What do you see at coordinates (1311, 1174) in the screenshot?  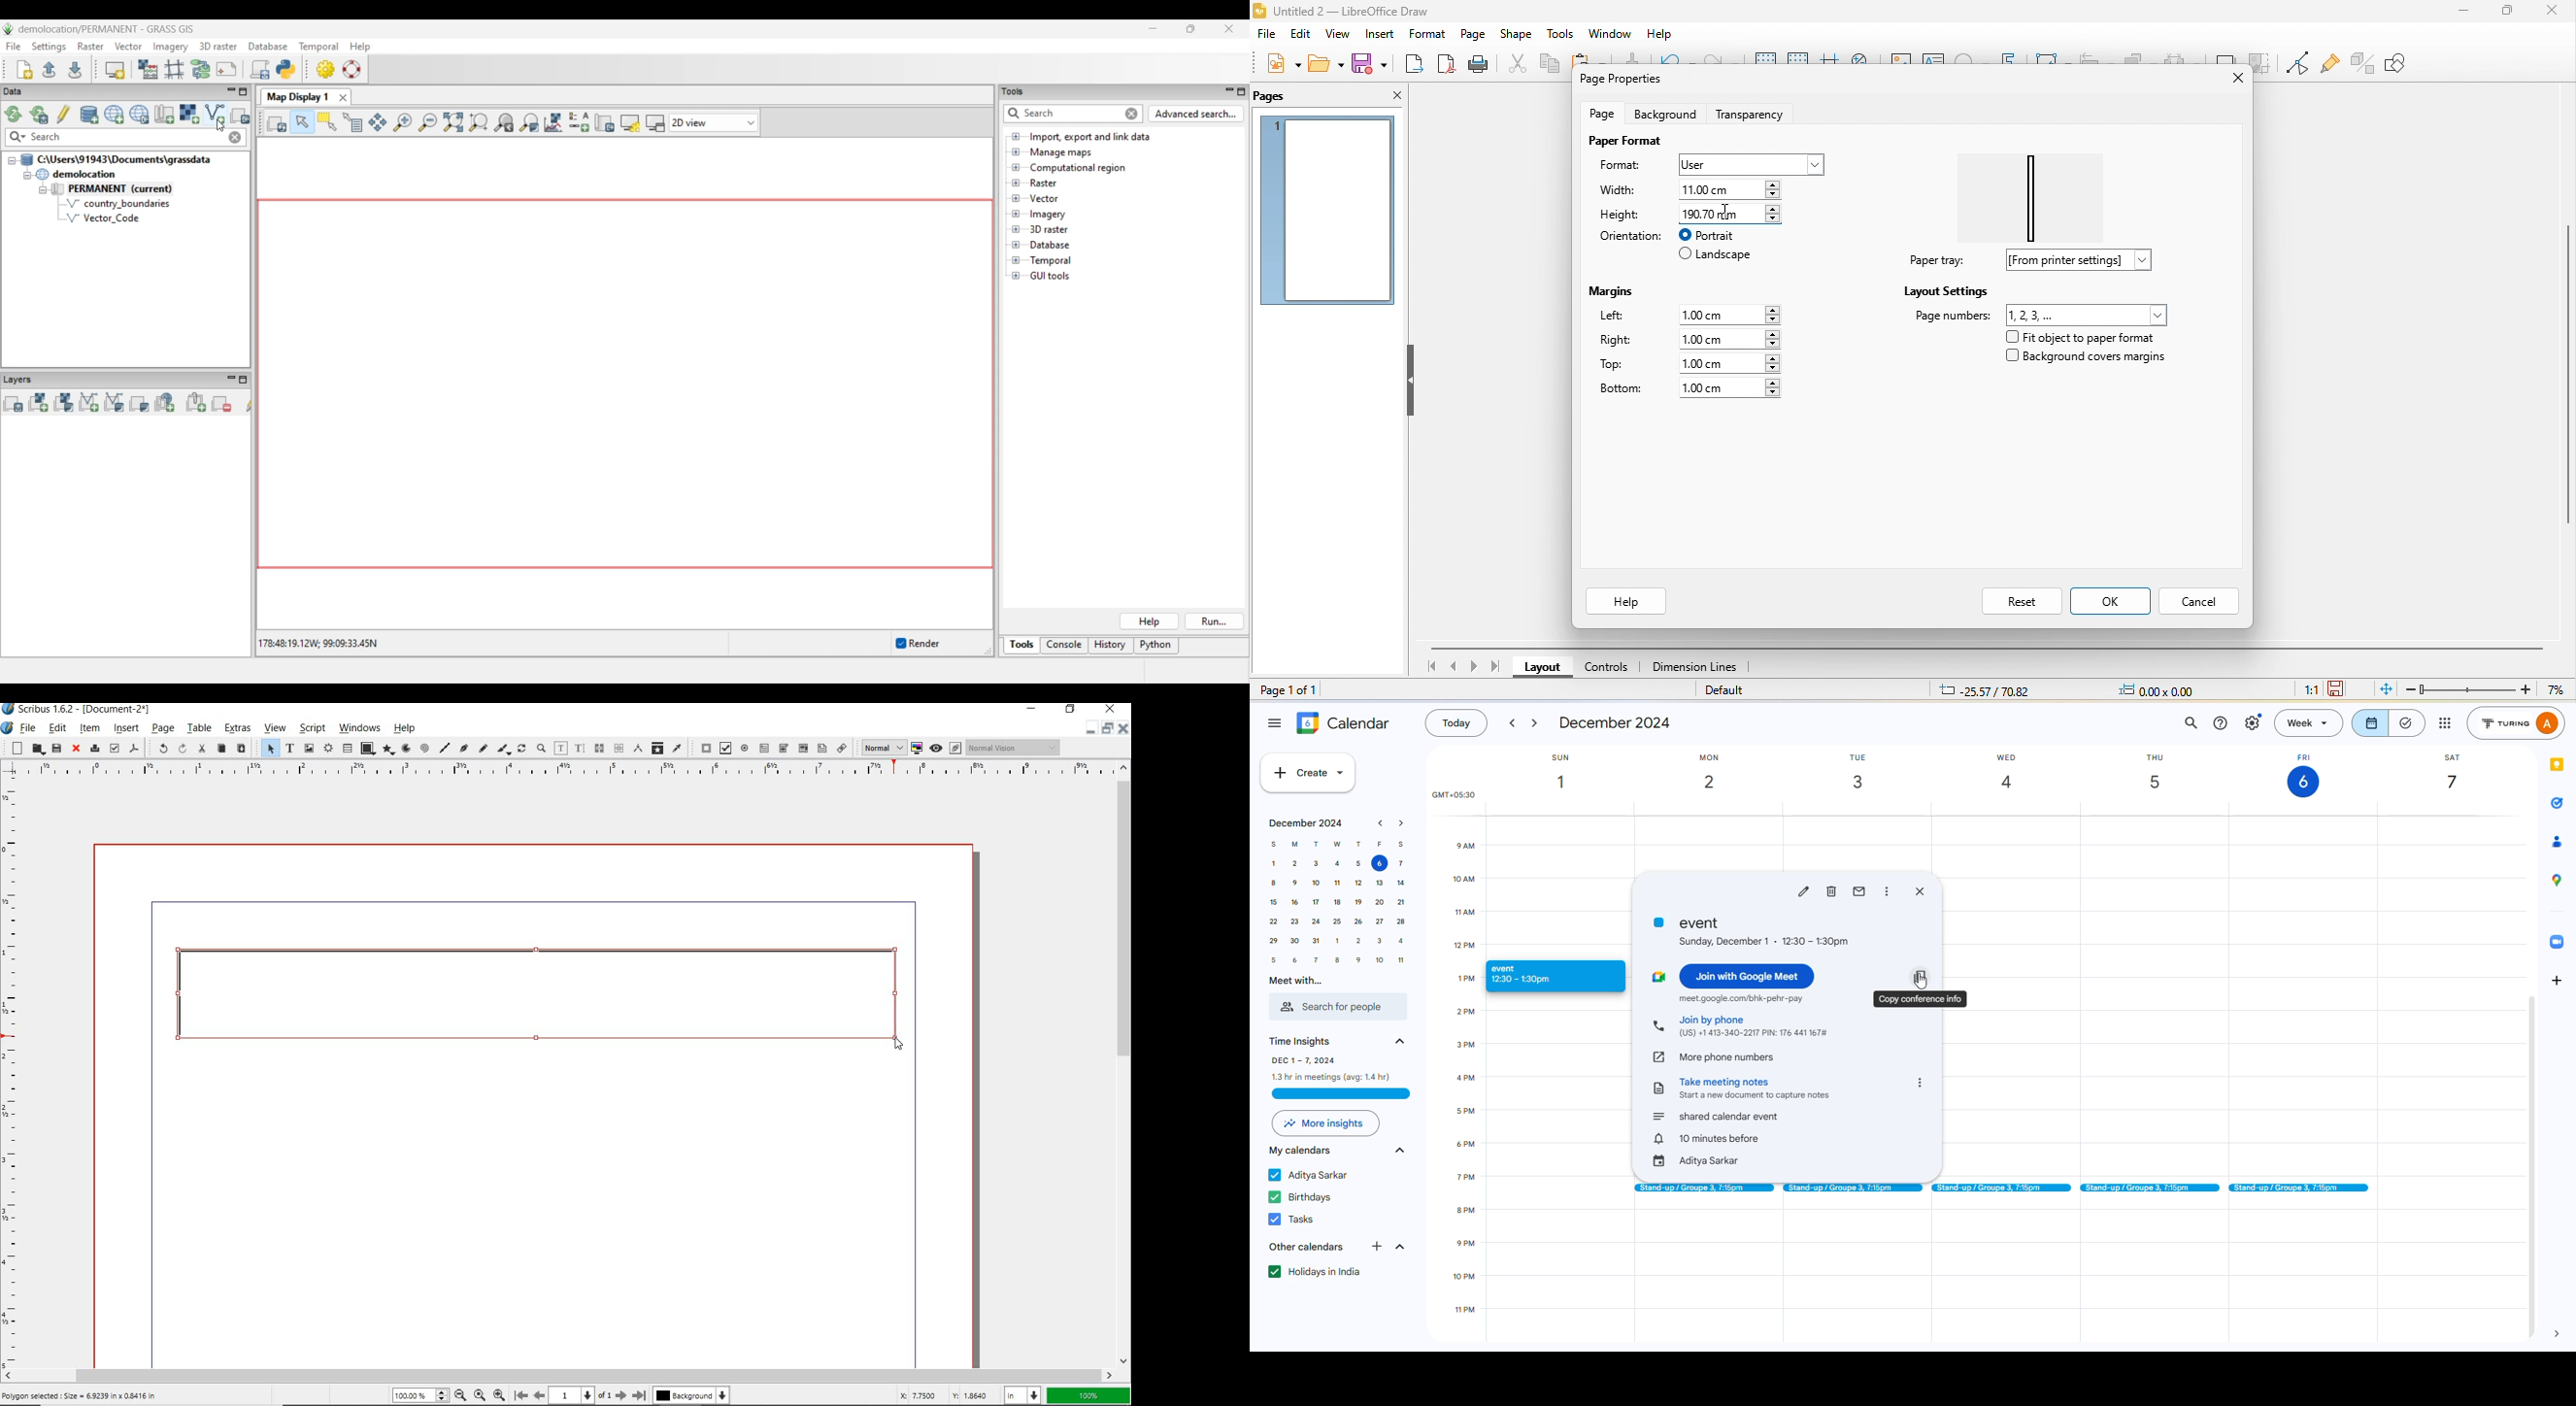 I see `name` at bounding box center [1311, 1174].